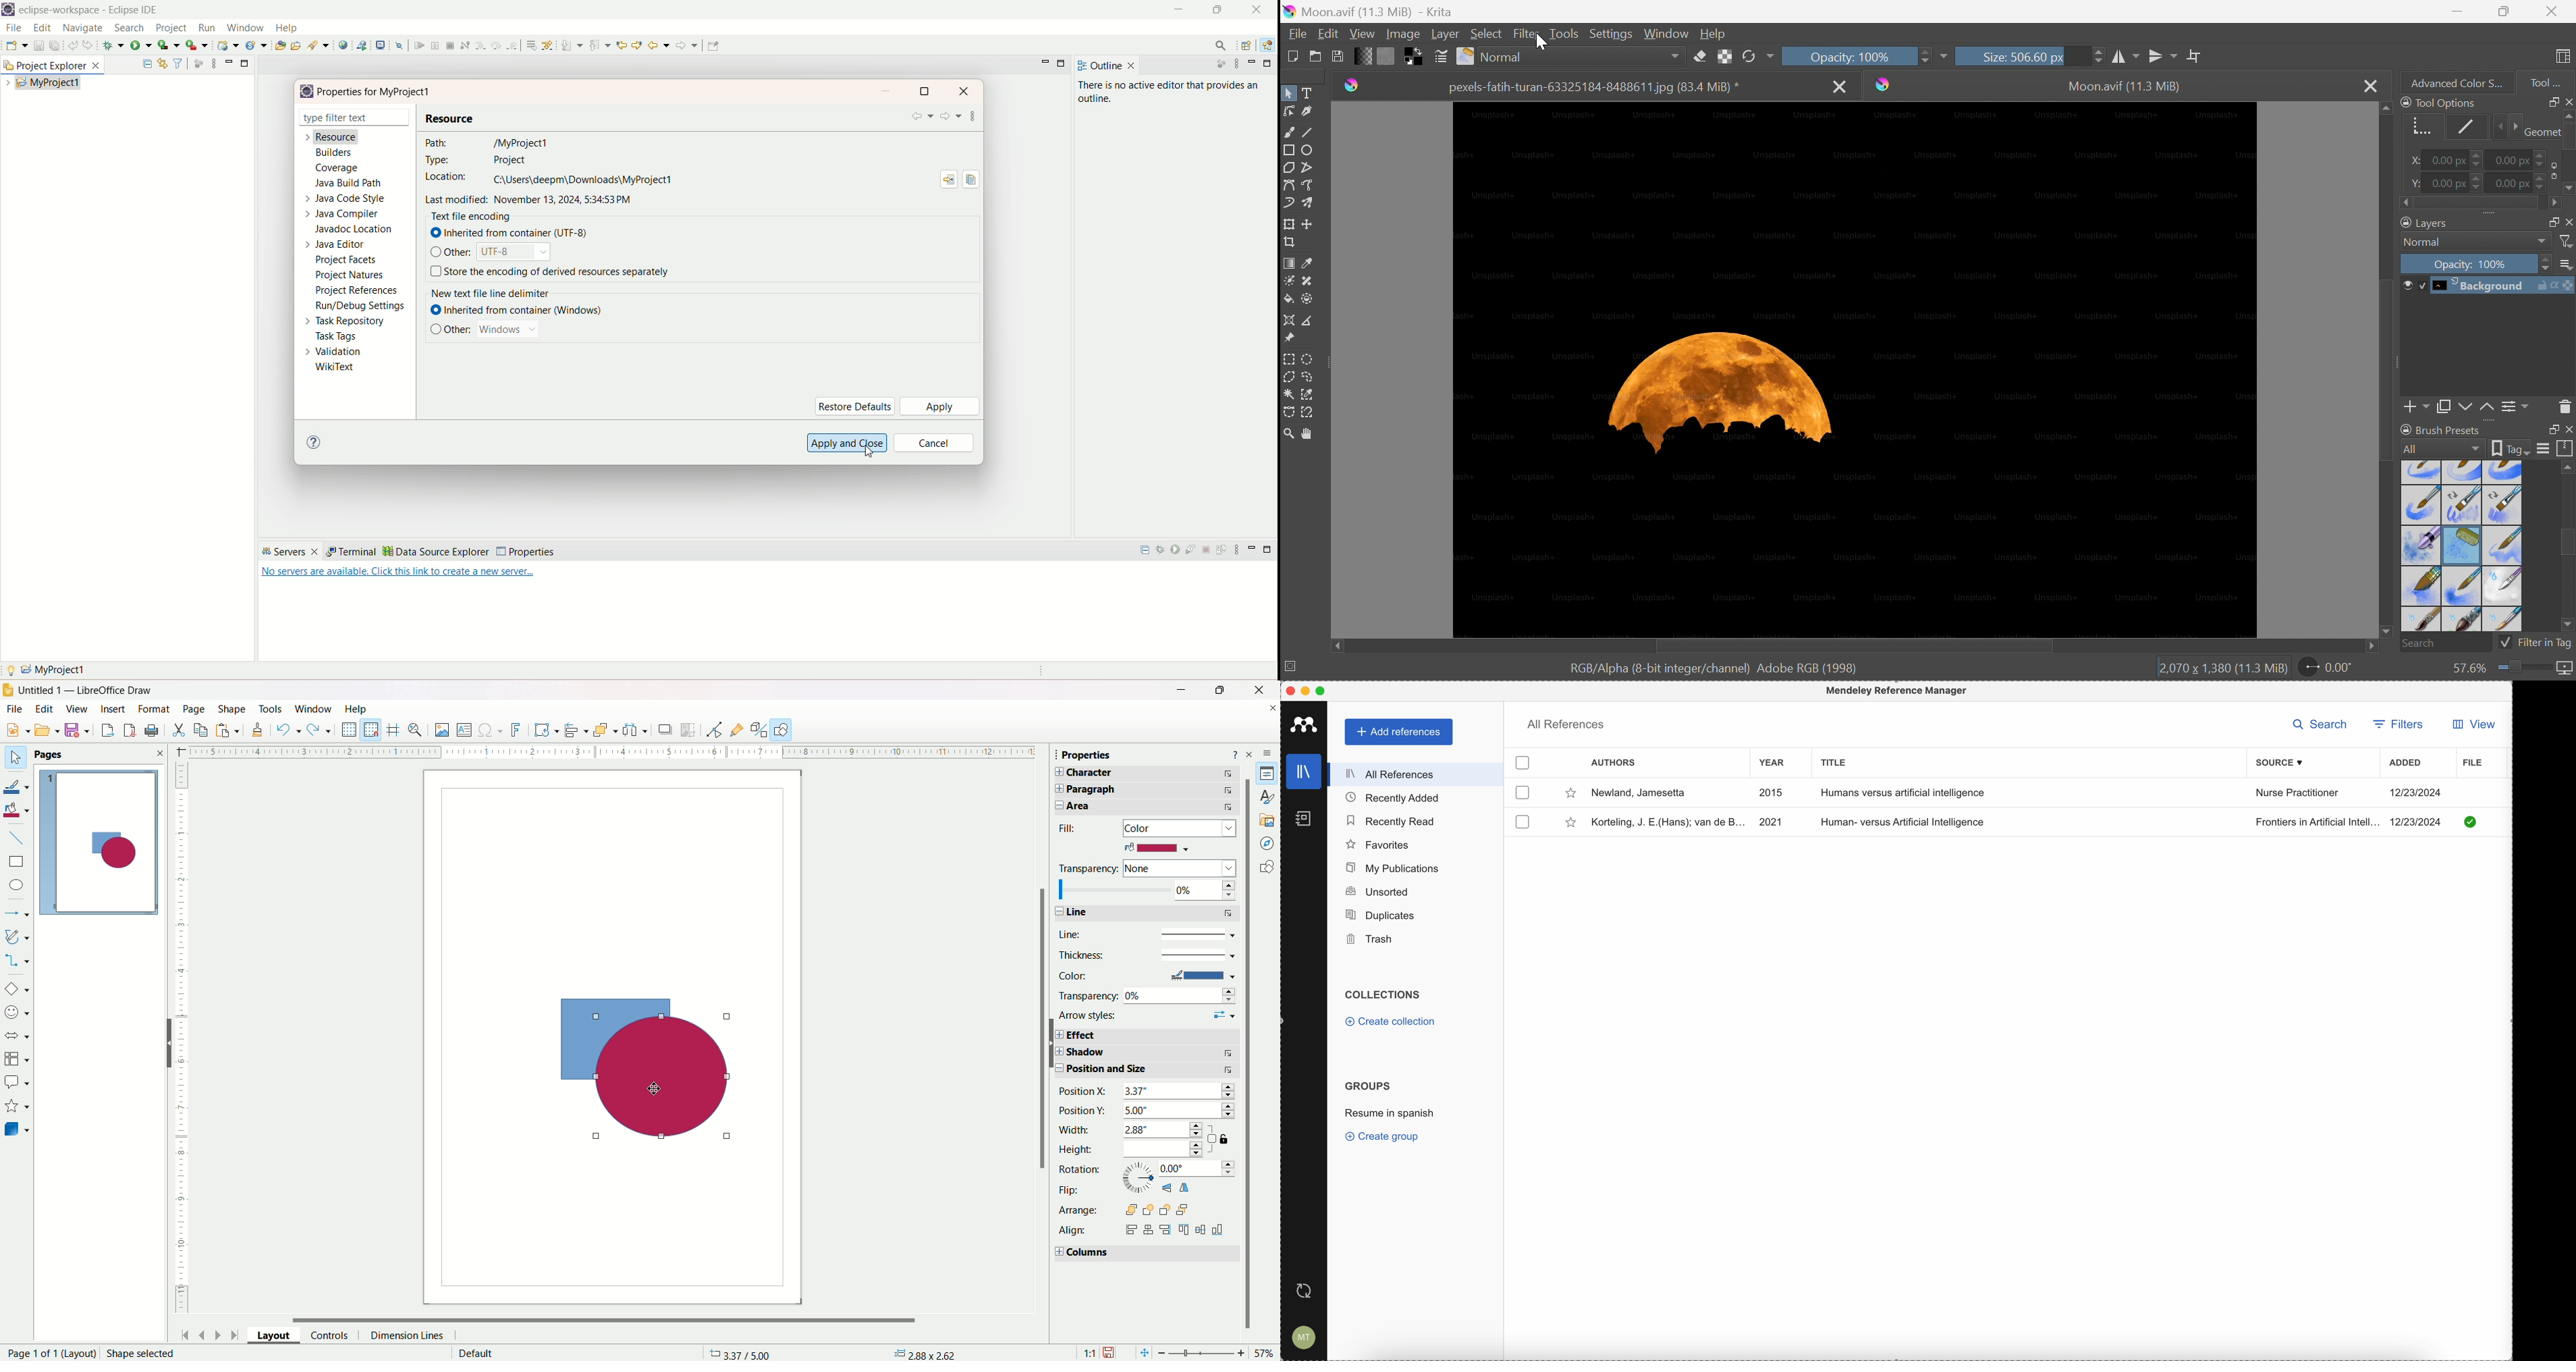  I want to click on symbol shapes, so click(17, 1012).